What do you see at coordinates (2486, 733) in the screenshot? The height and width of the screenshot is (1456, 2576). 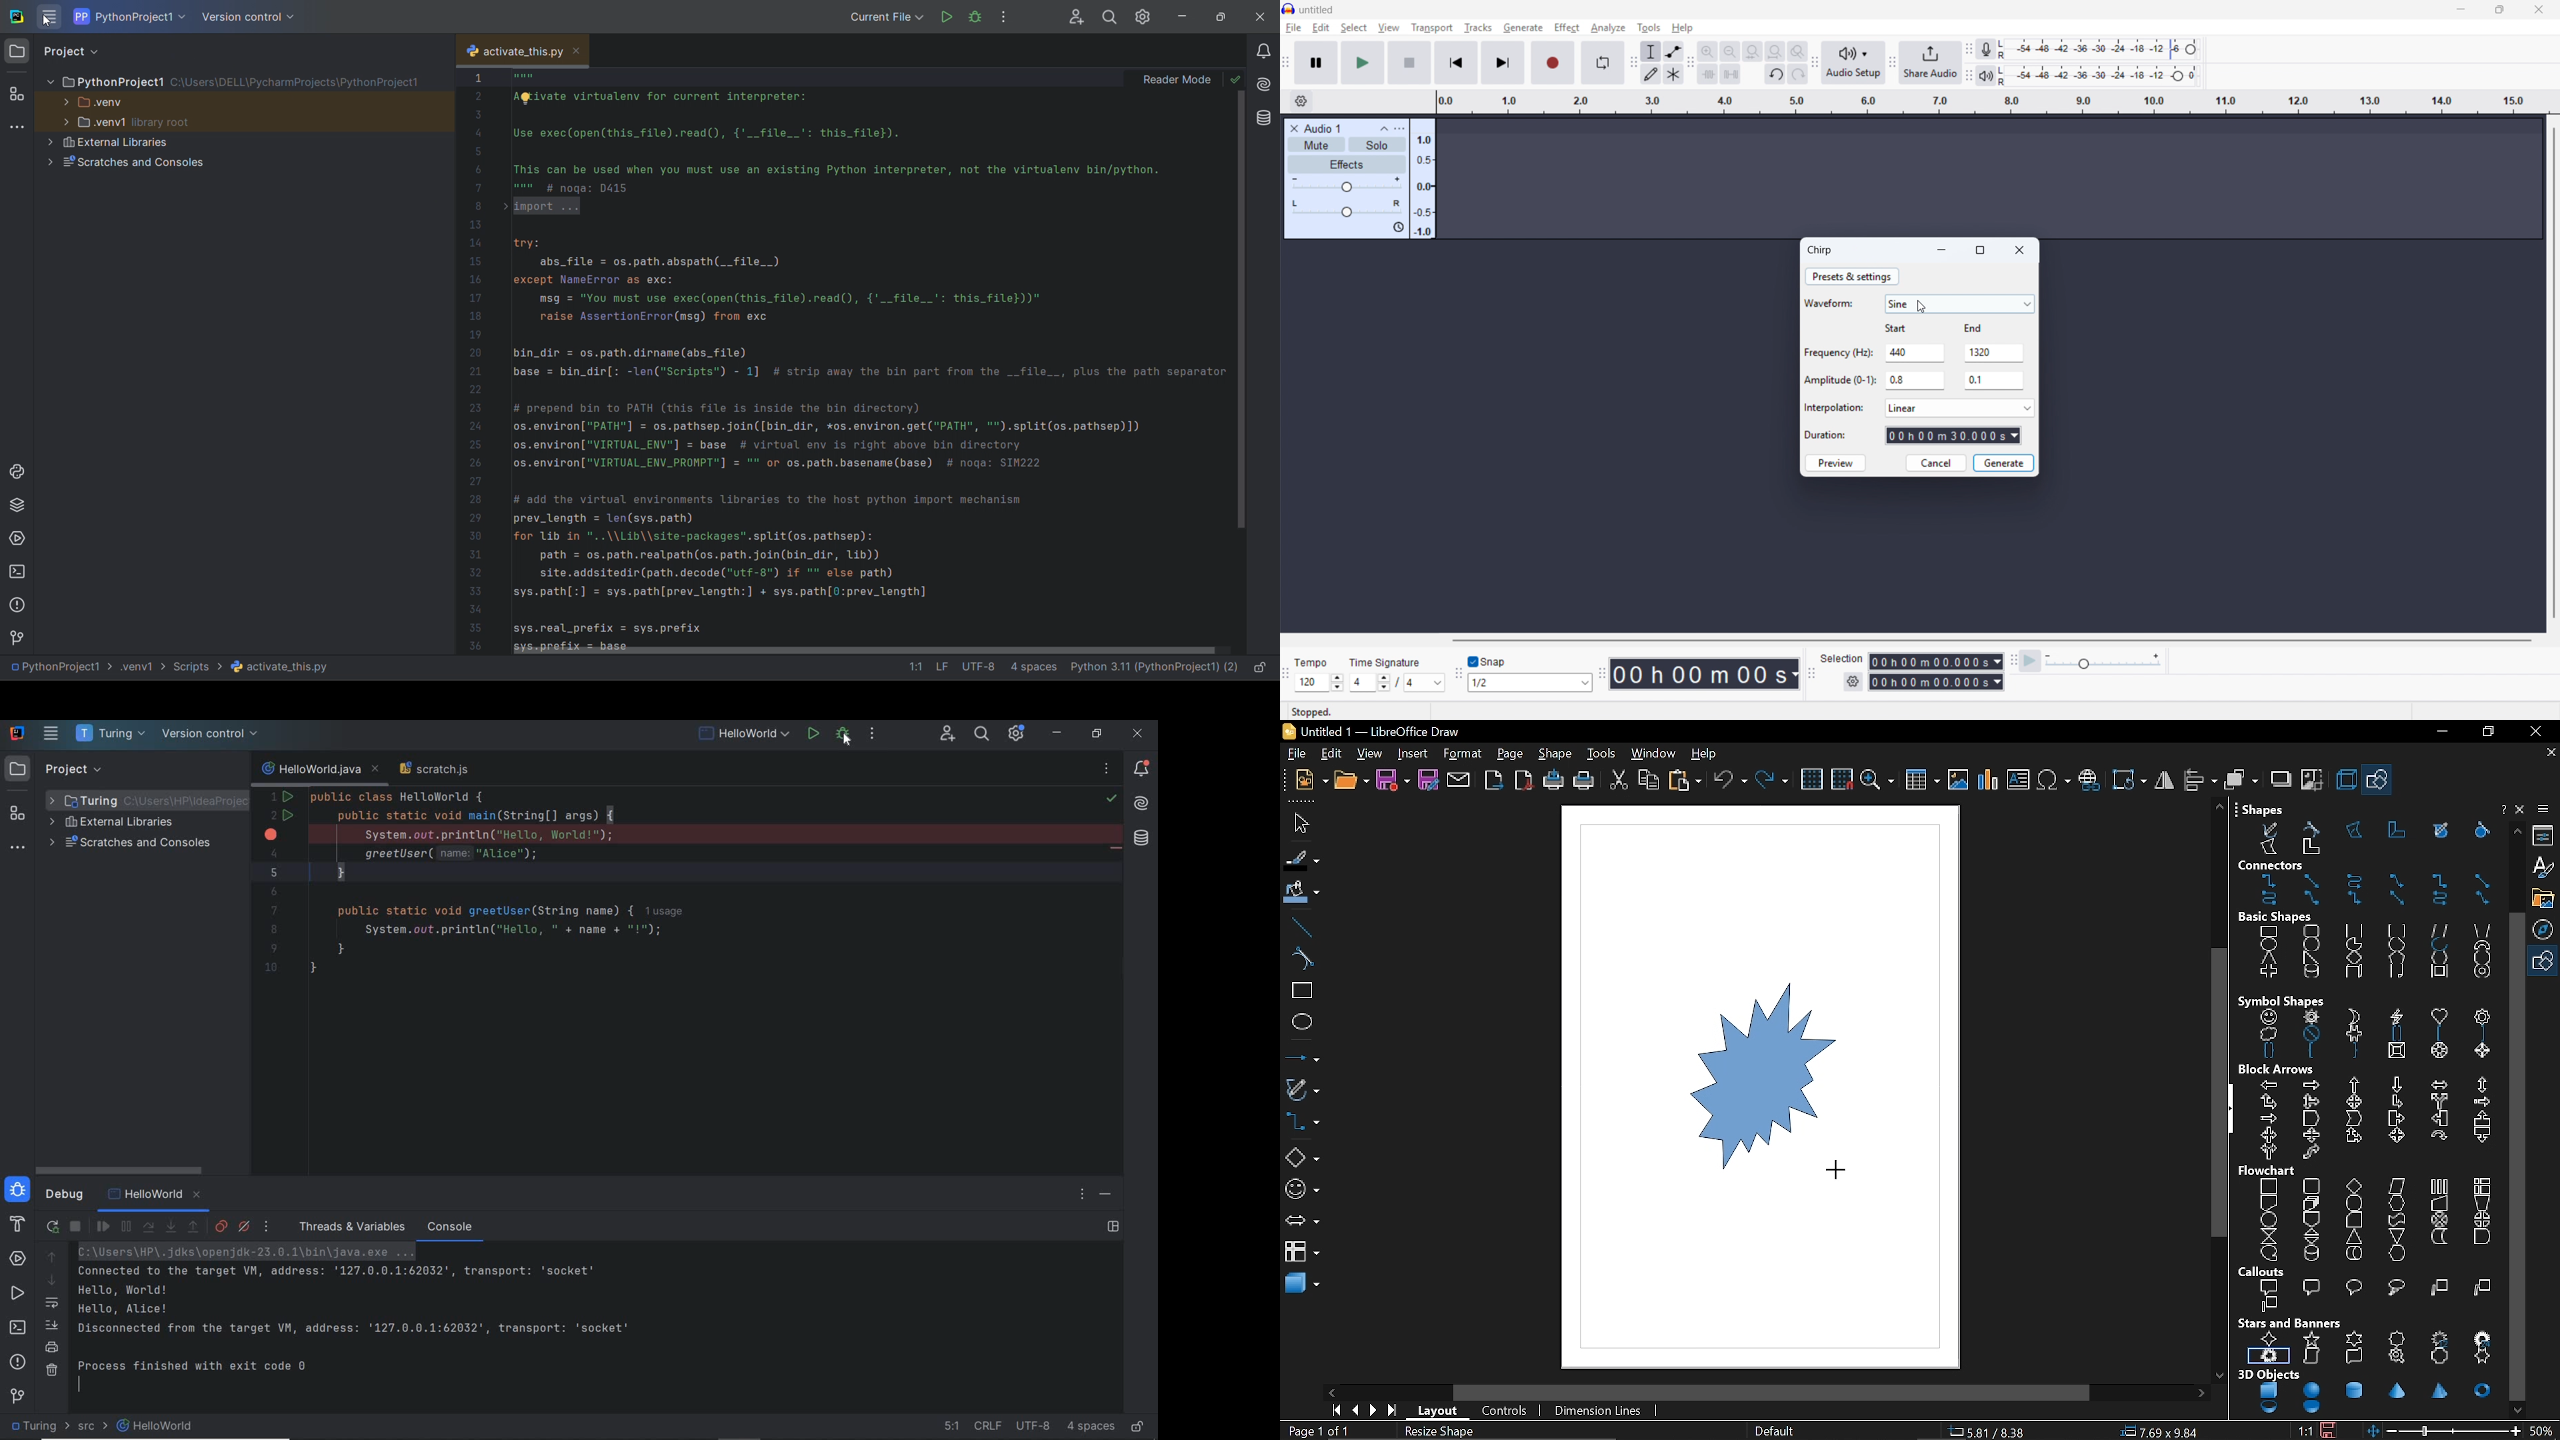 I see `Restore down` at bounding box center [2486, 733].